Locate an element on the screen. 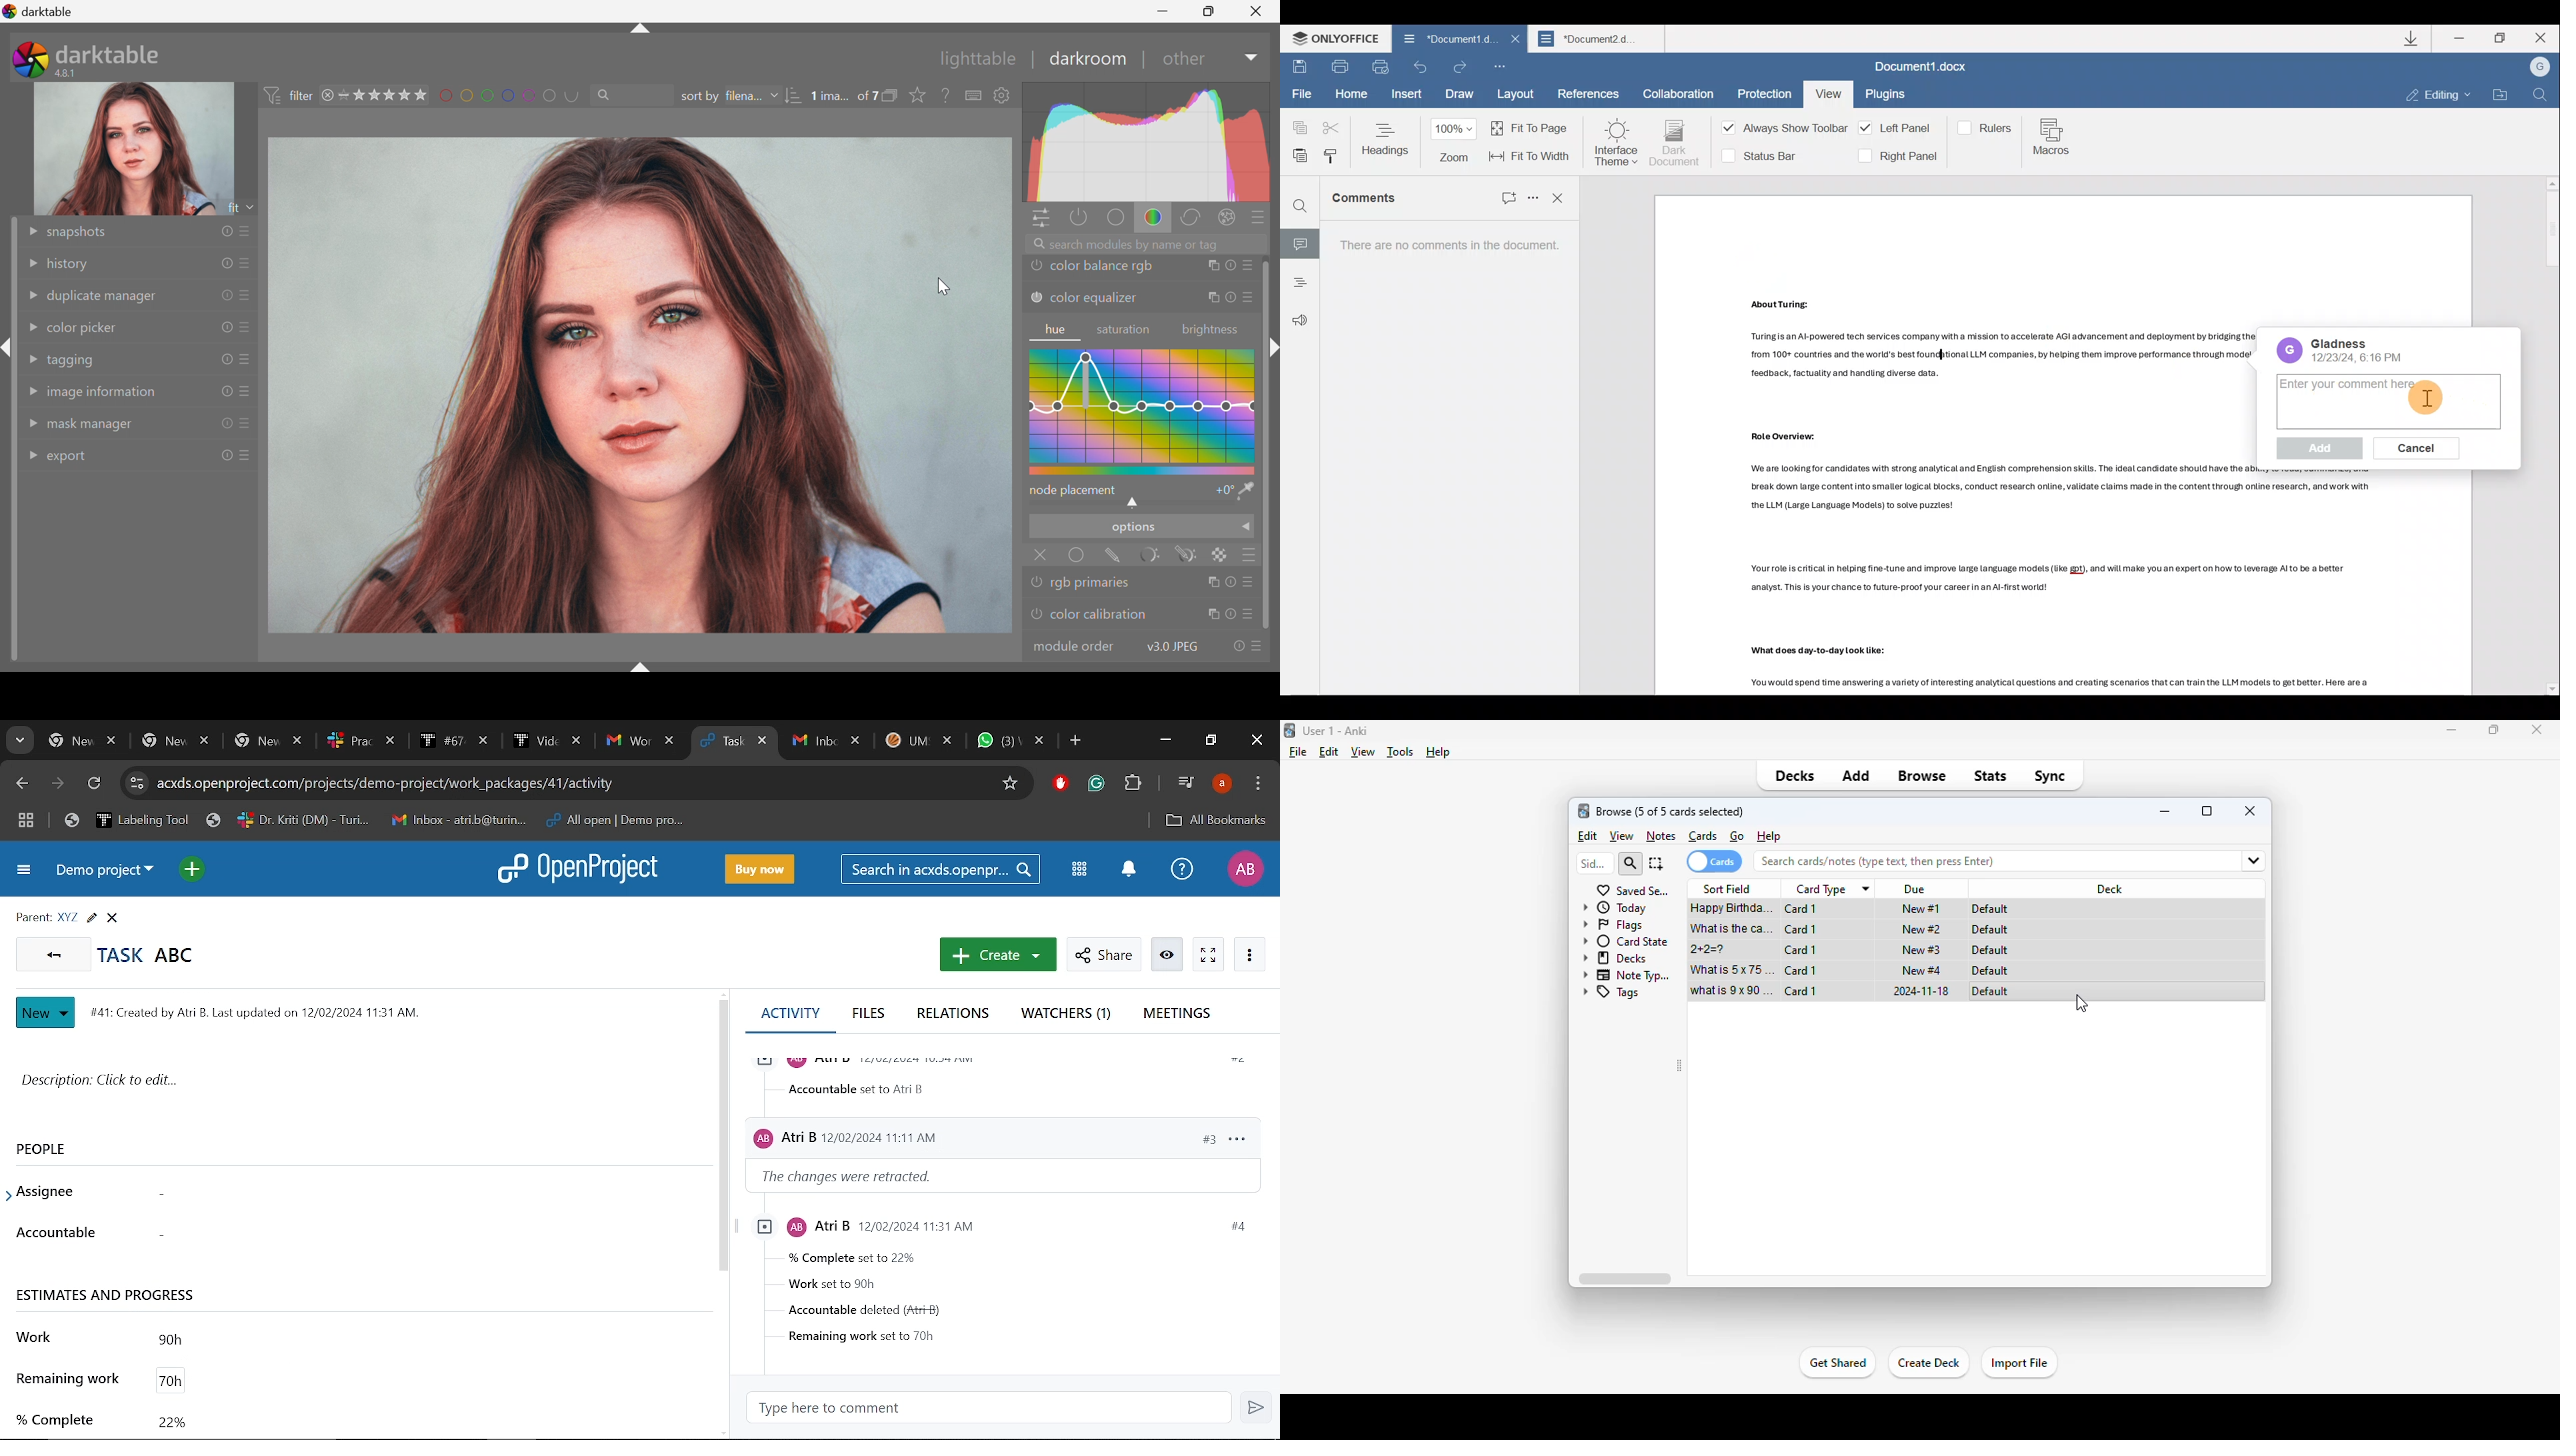 This screenshot has height=1456, width=2576. Nwe is located at coordinates (46, 1013).